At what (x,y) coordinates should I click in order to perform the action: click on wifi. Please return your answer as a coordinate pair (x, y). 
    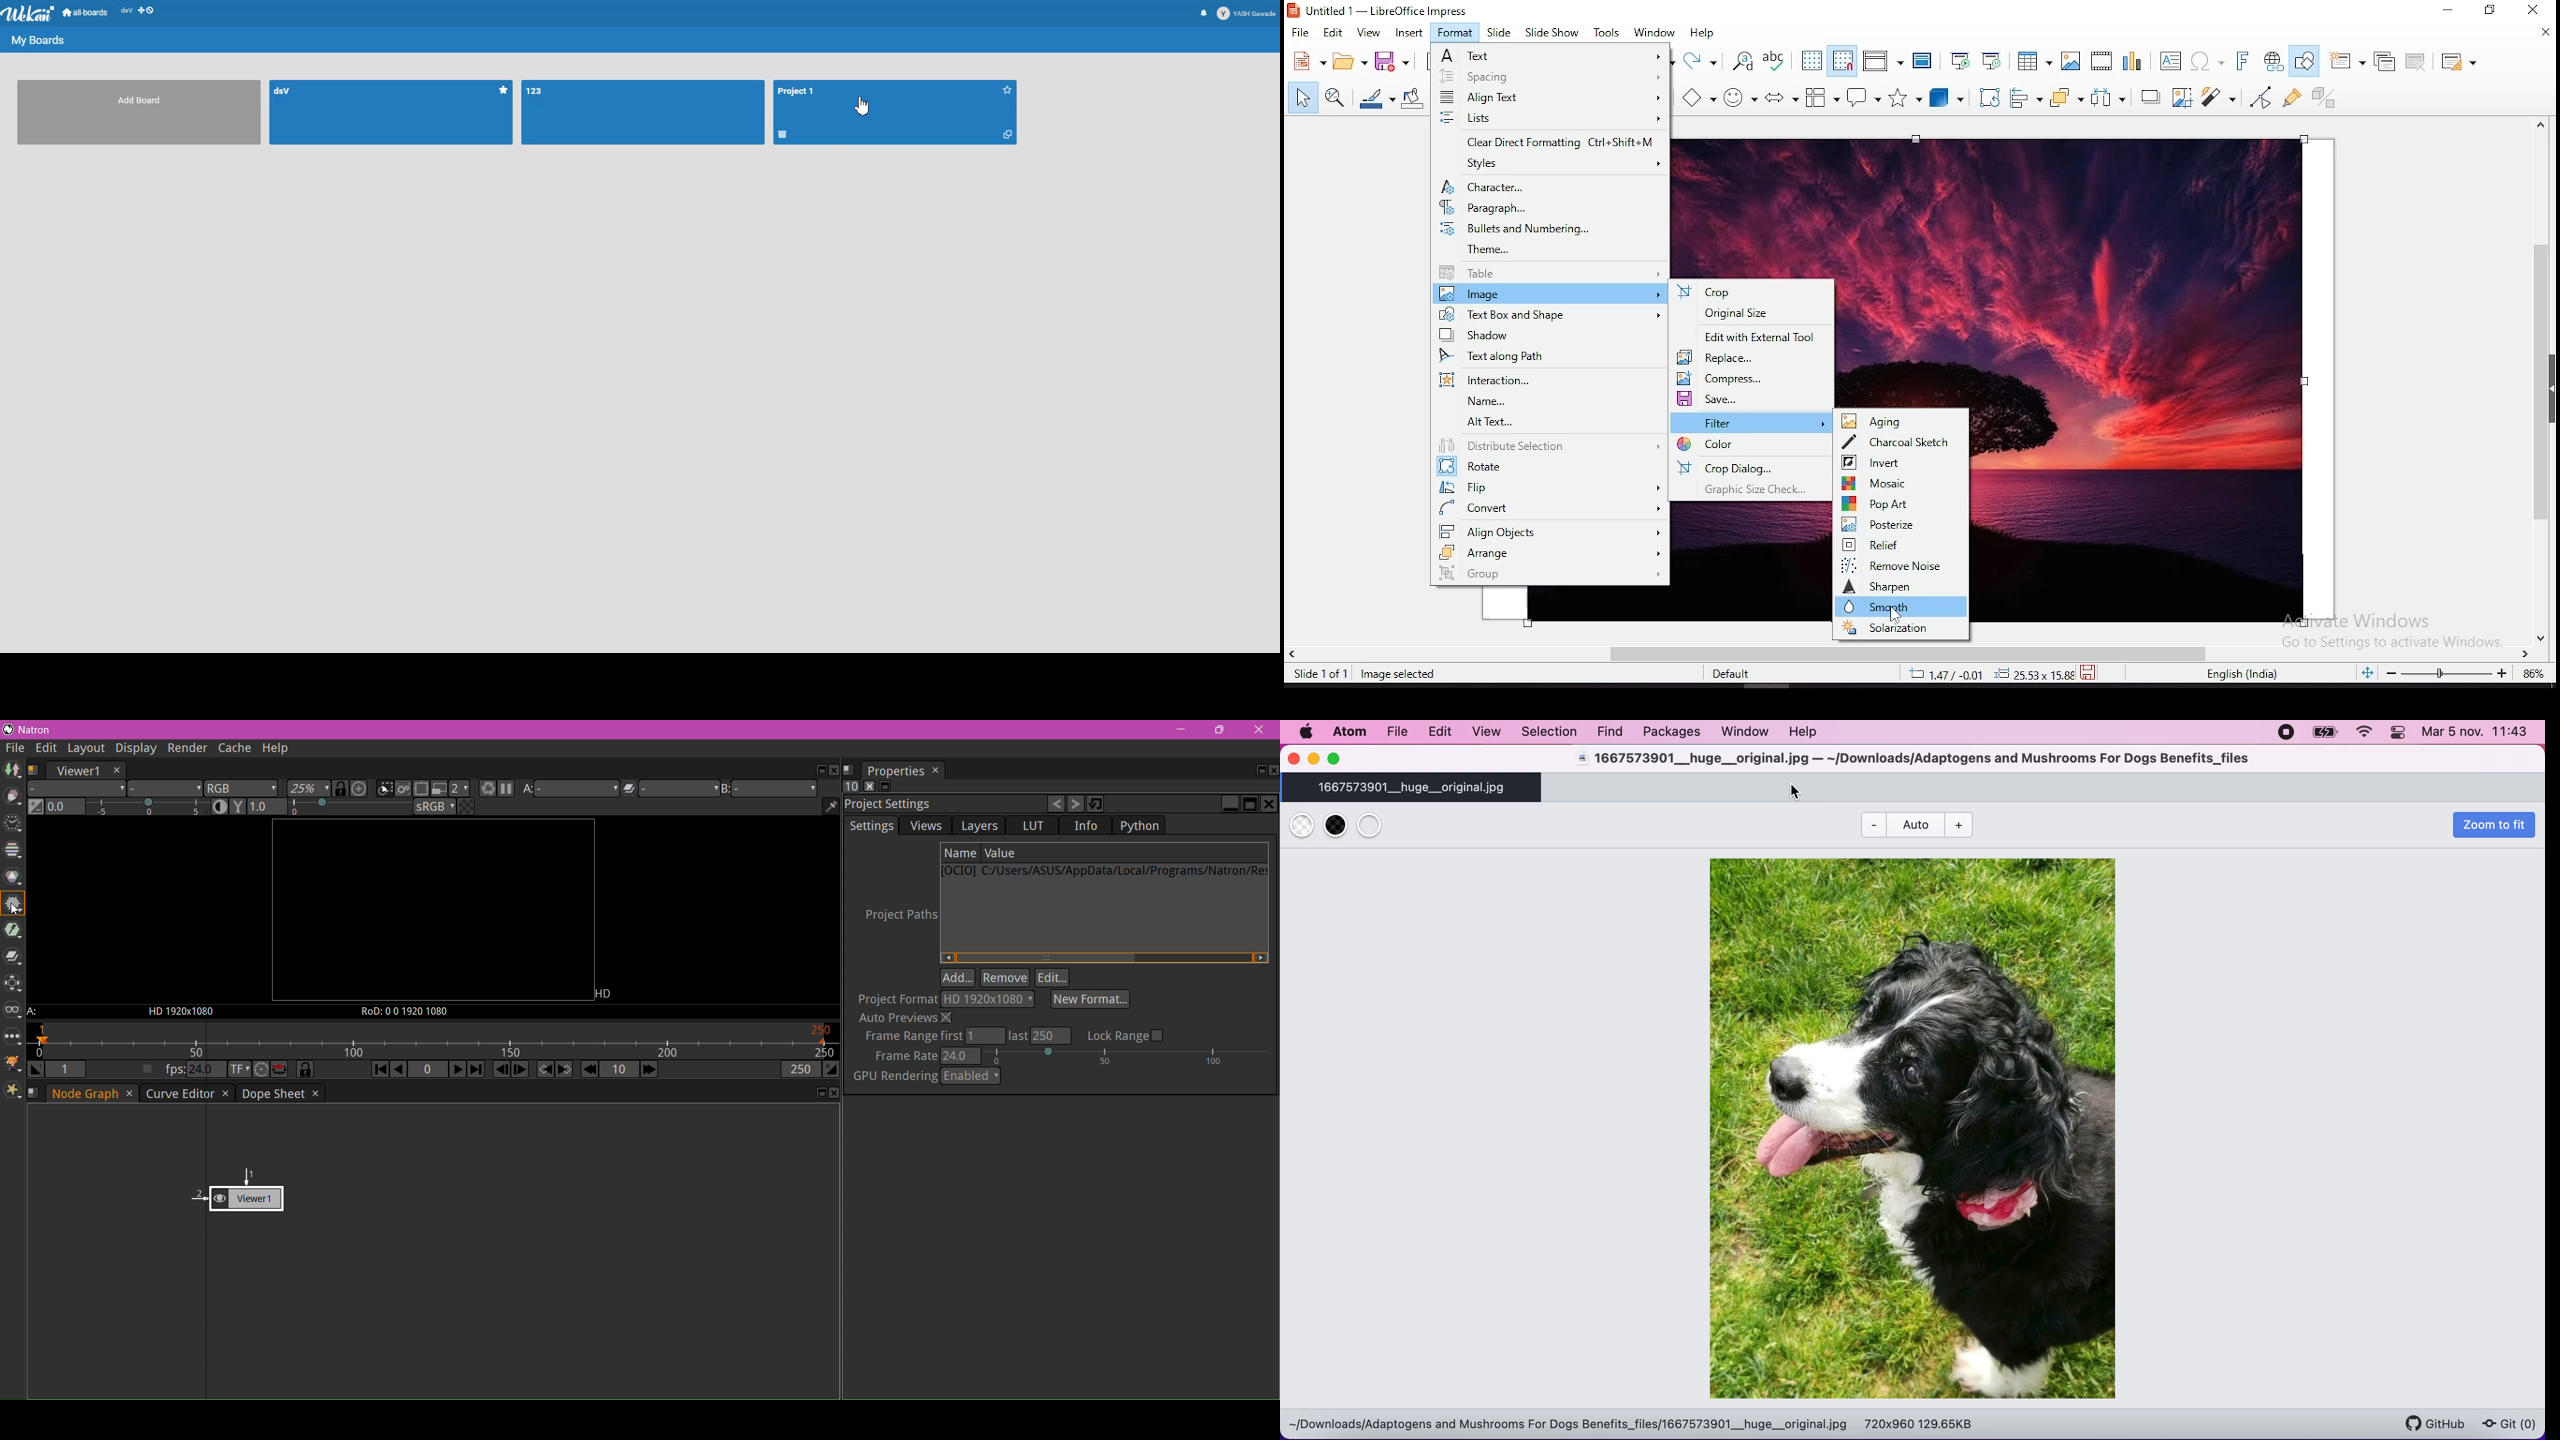
    Looking at the image, I should click on (2365, 733).